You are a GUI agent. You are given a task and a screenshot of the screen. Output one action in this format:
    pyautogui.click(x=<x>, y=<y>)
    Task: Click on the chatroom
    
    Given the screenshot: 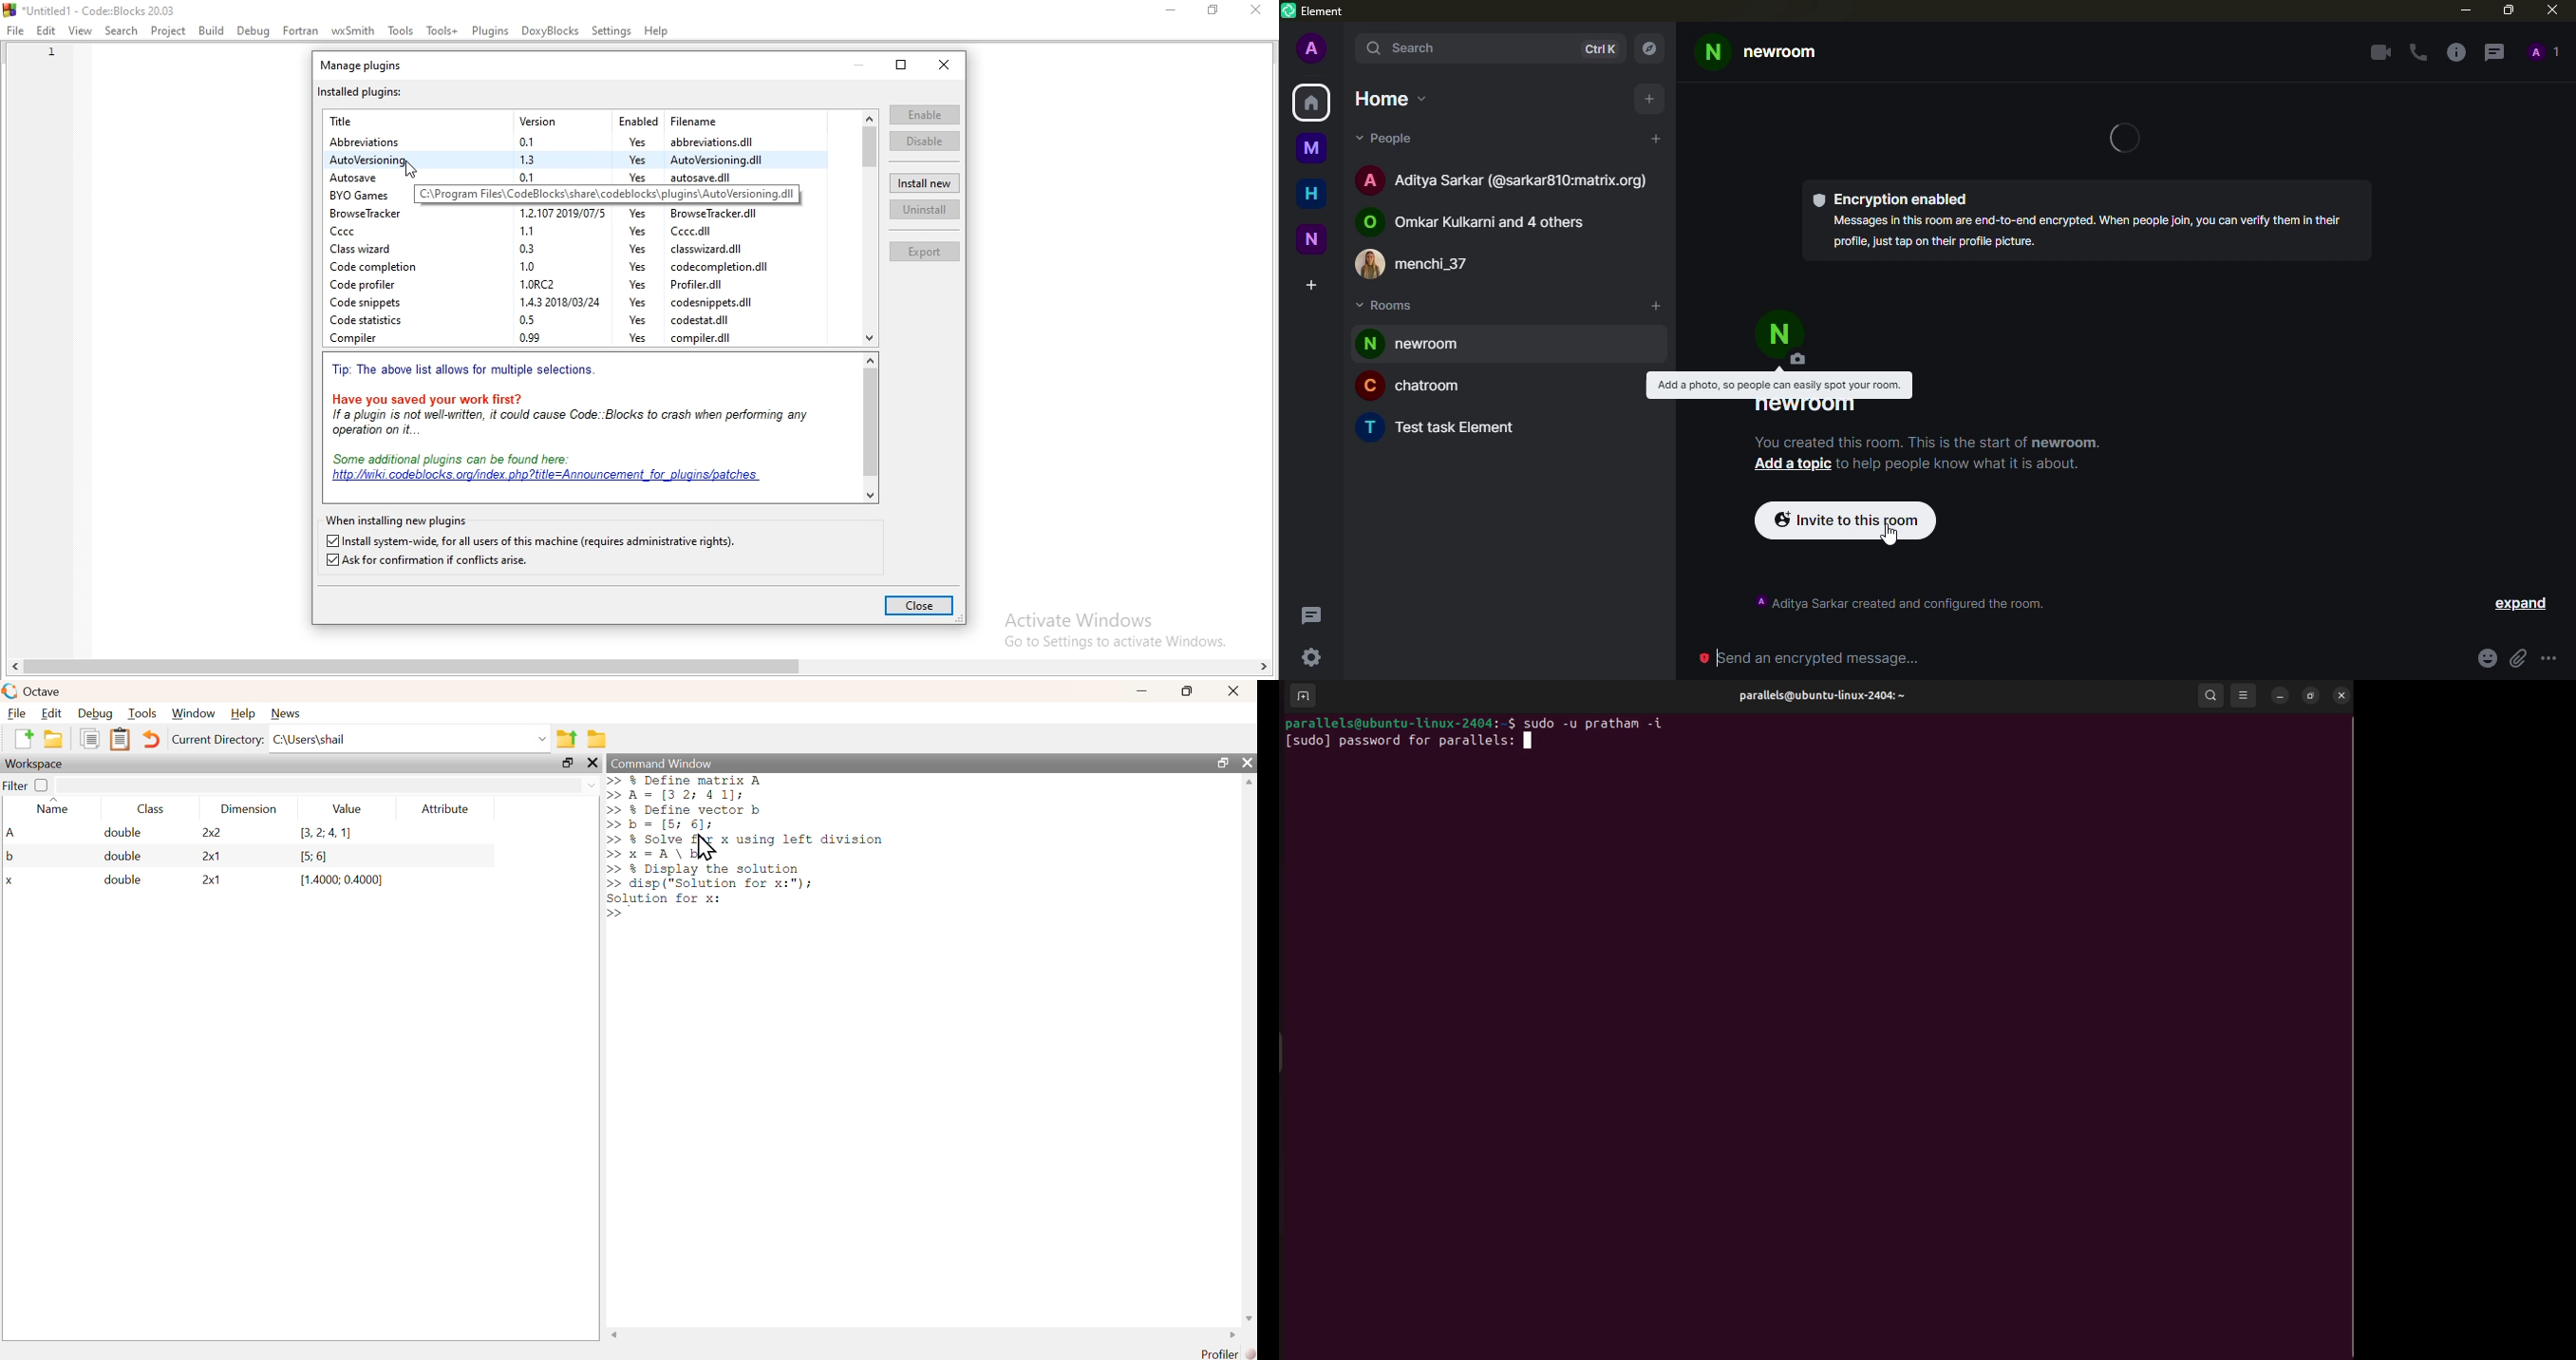 What is the action you would take?
    pyautogui.click(x=1407, y=388)
    